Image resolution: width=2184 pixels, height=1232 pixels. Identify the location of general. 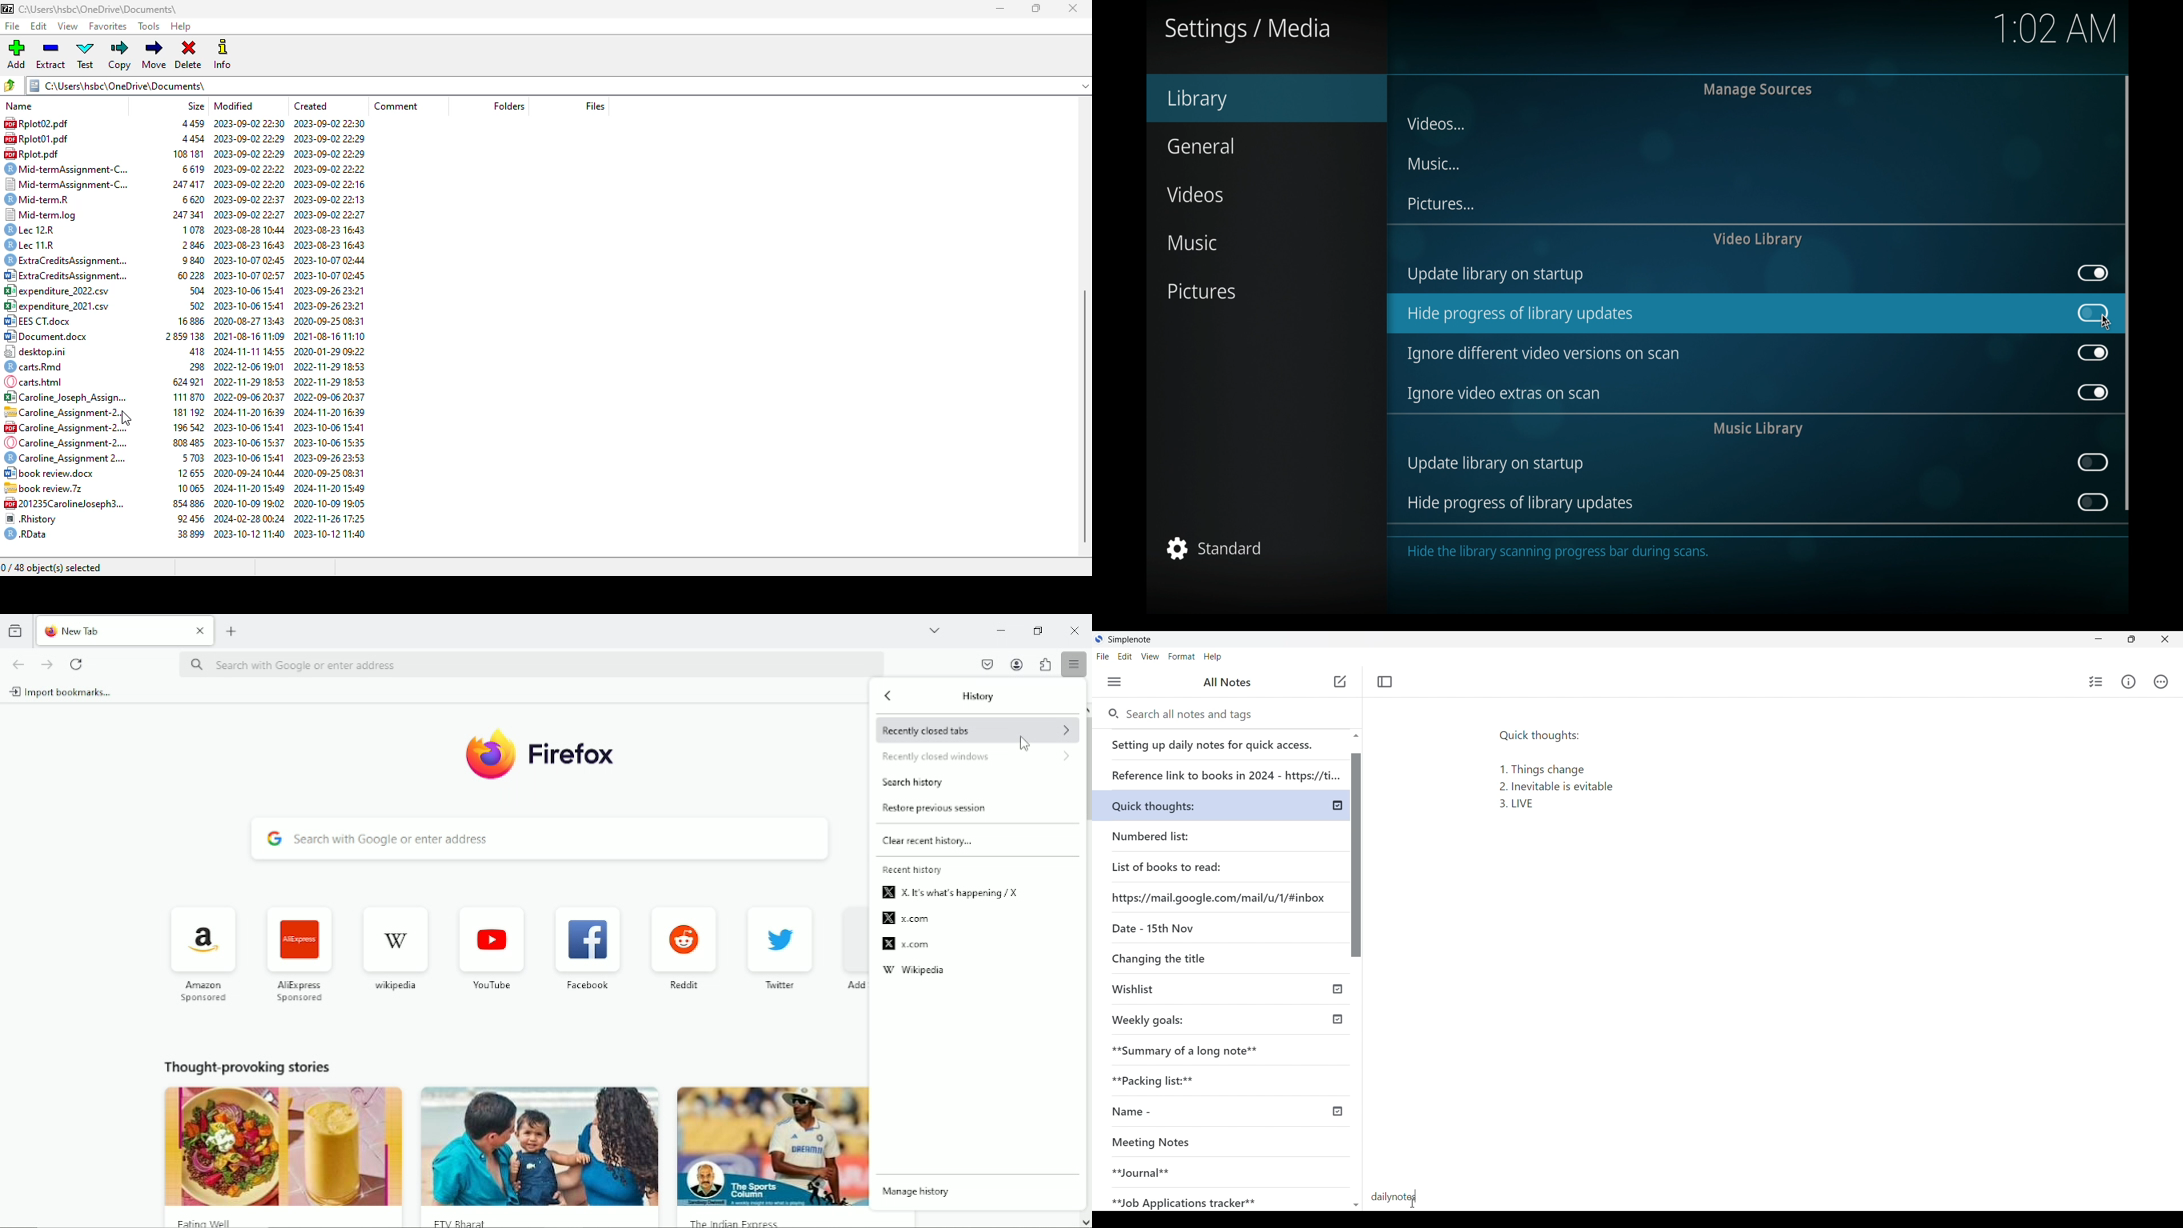
(1202, 147).